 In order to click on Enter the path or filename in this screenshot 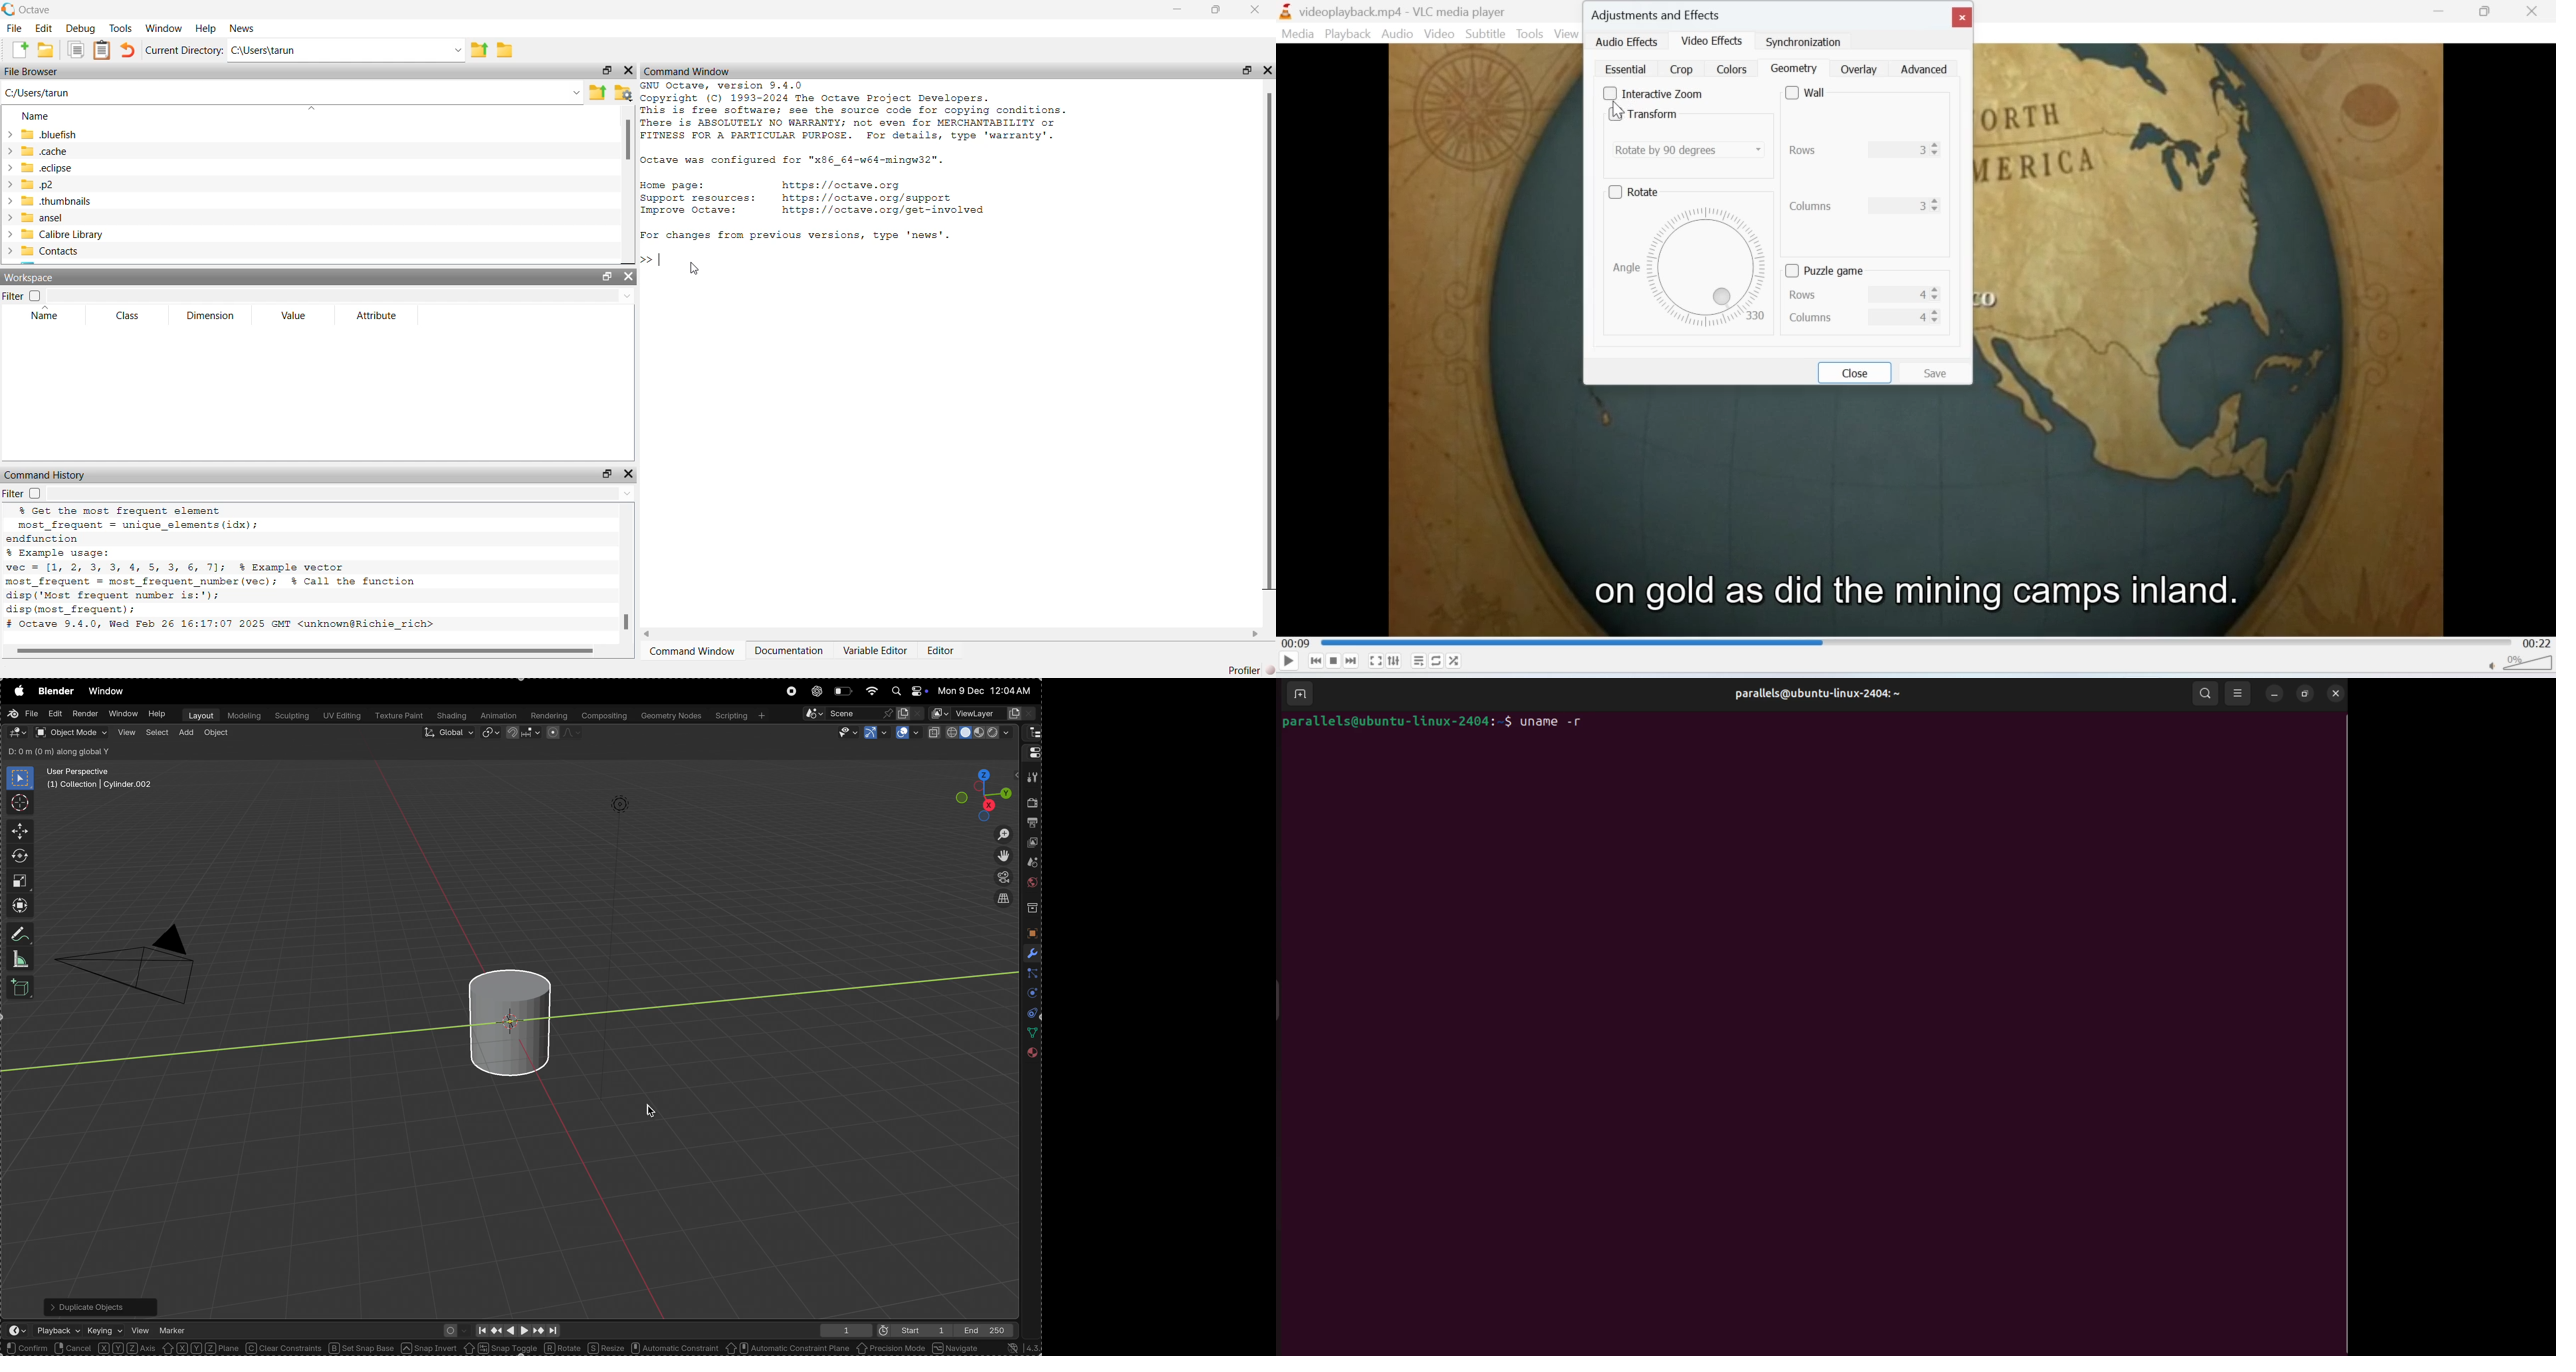, I will do `click(576, 92)`.